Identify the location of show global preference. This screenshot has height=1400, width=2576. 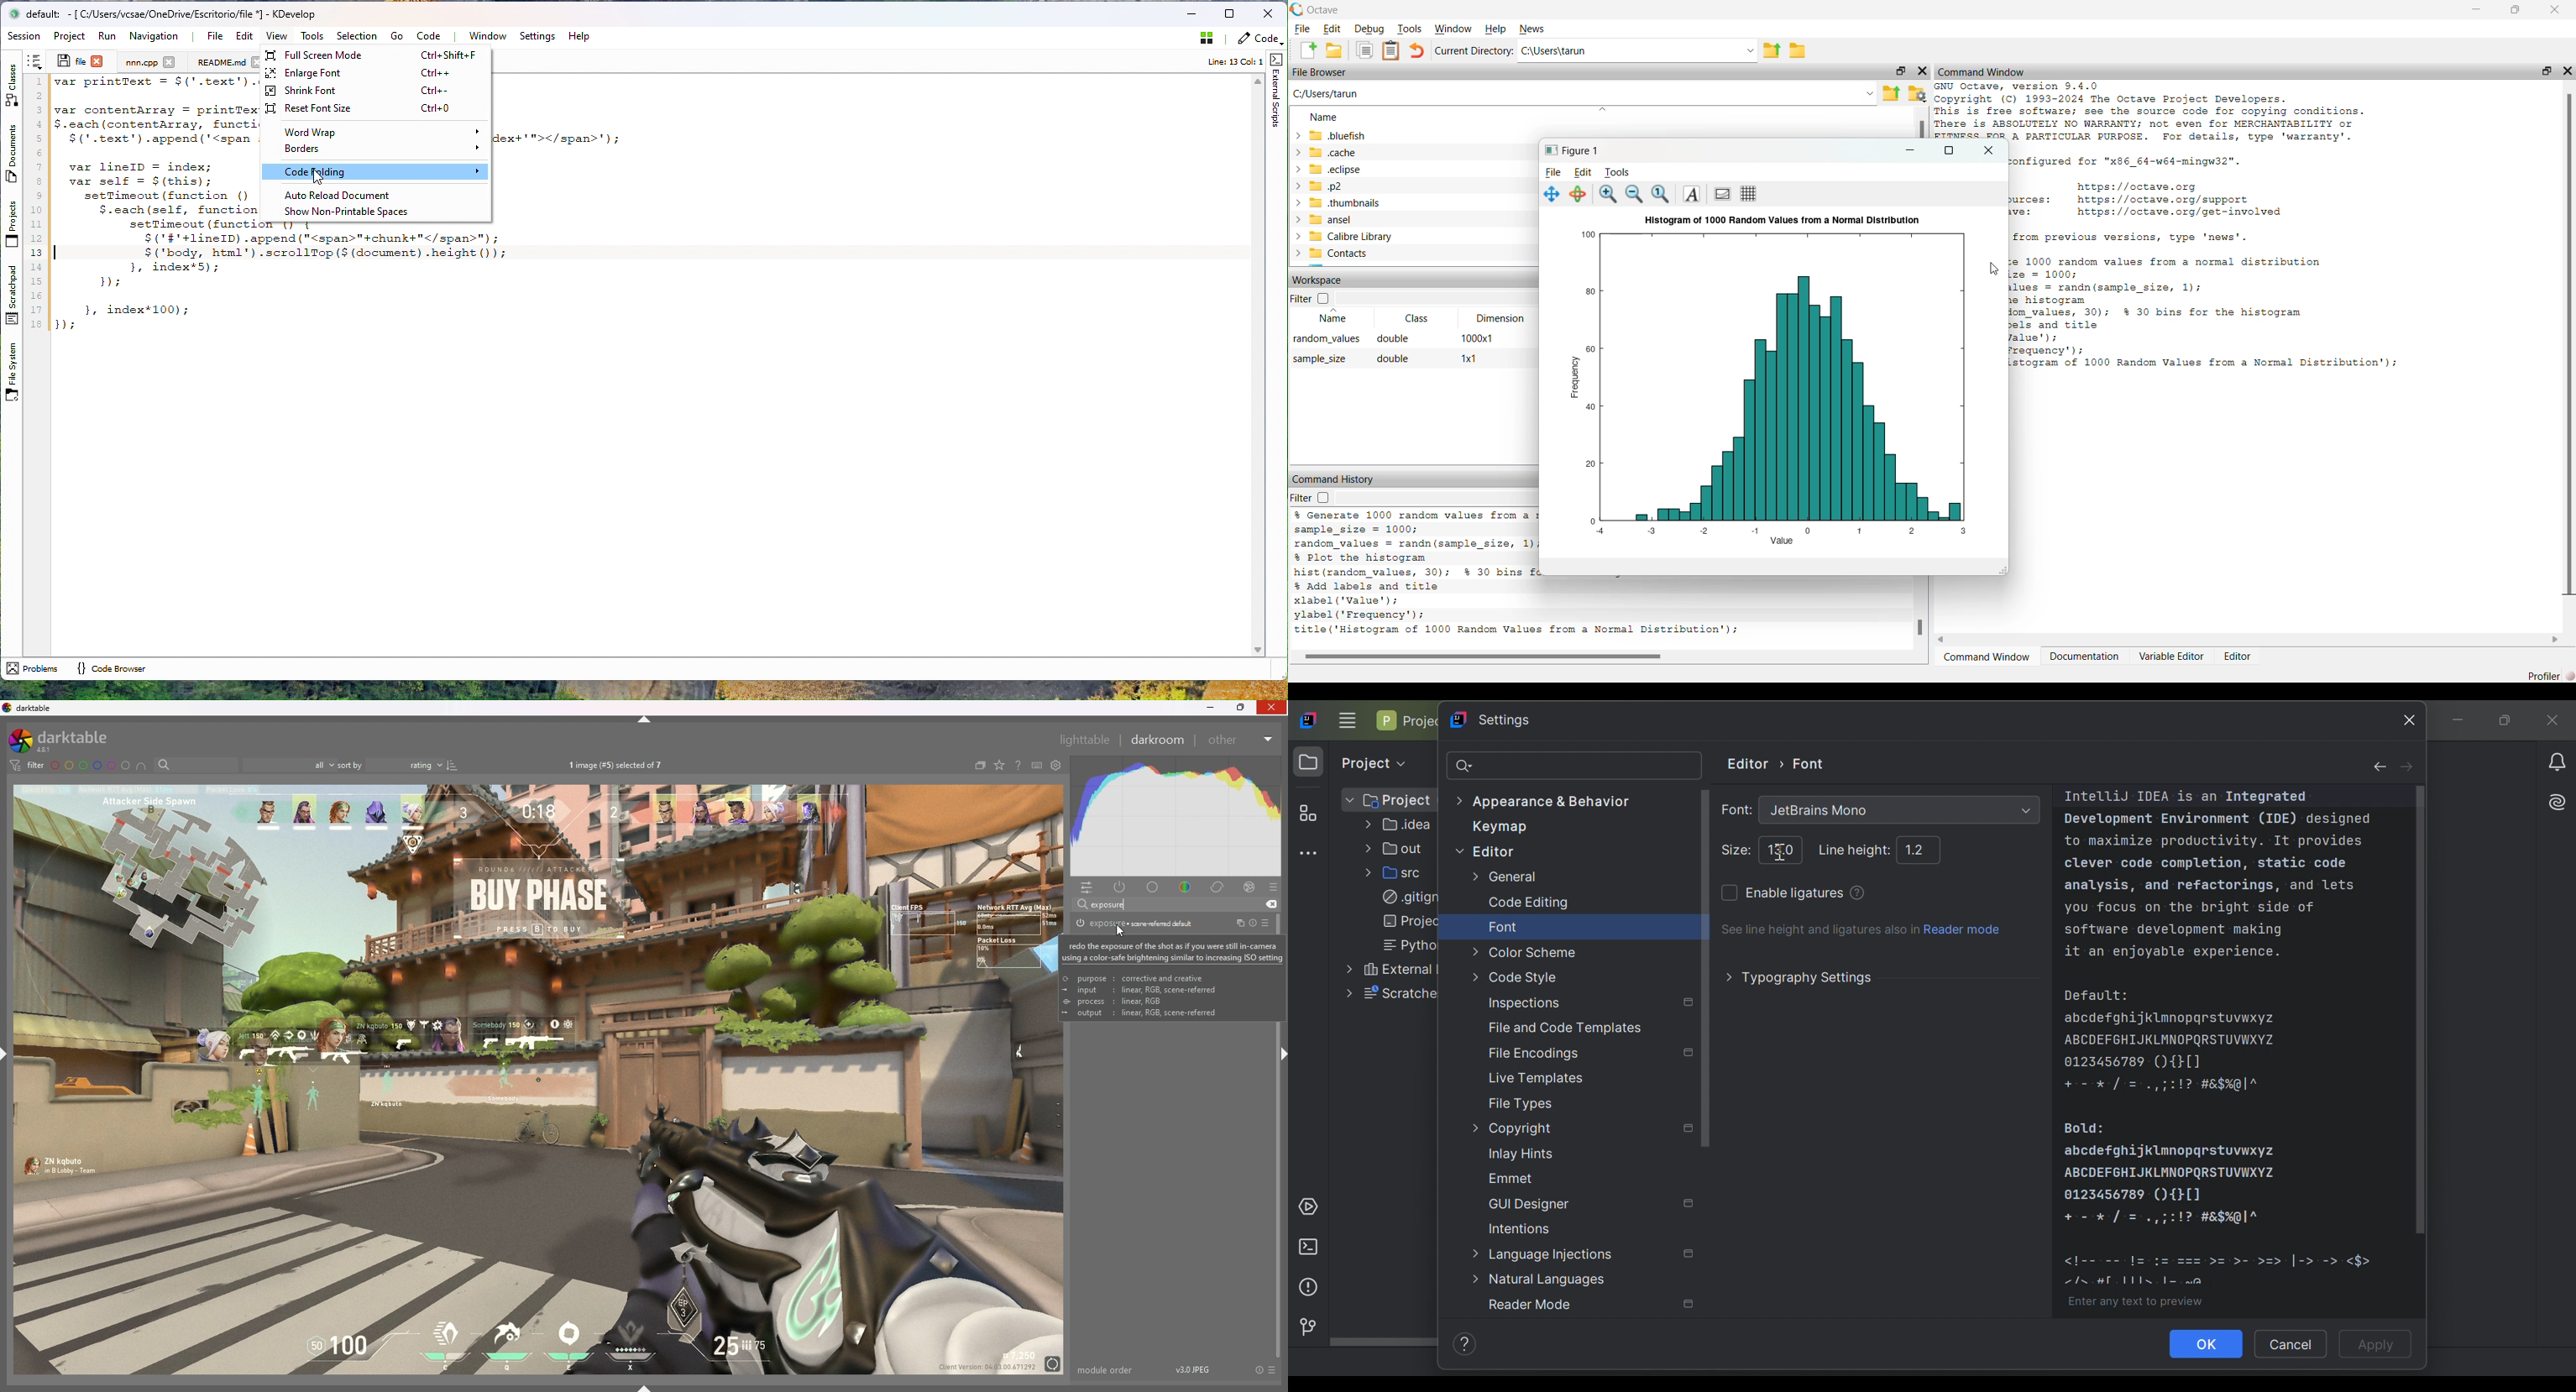
(1055, 765).